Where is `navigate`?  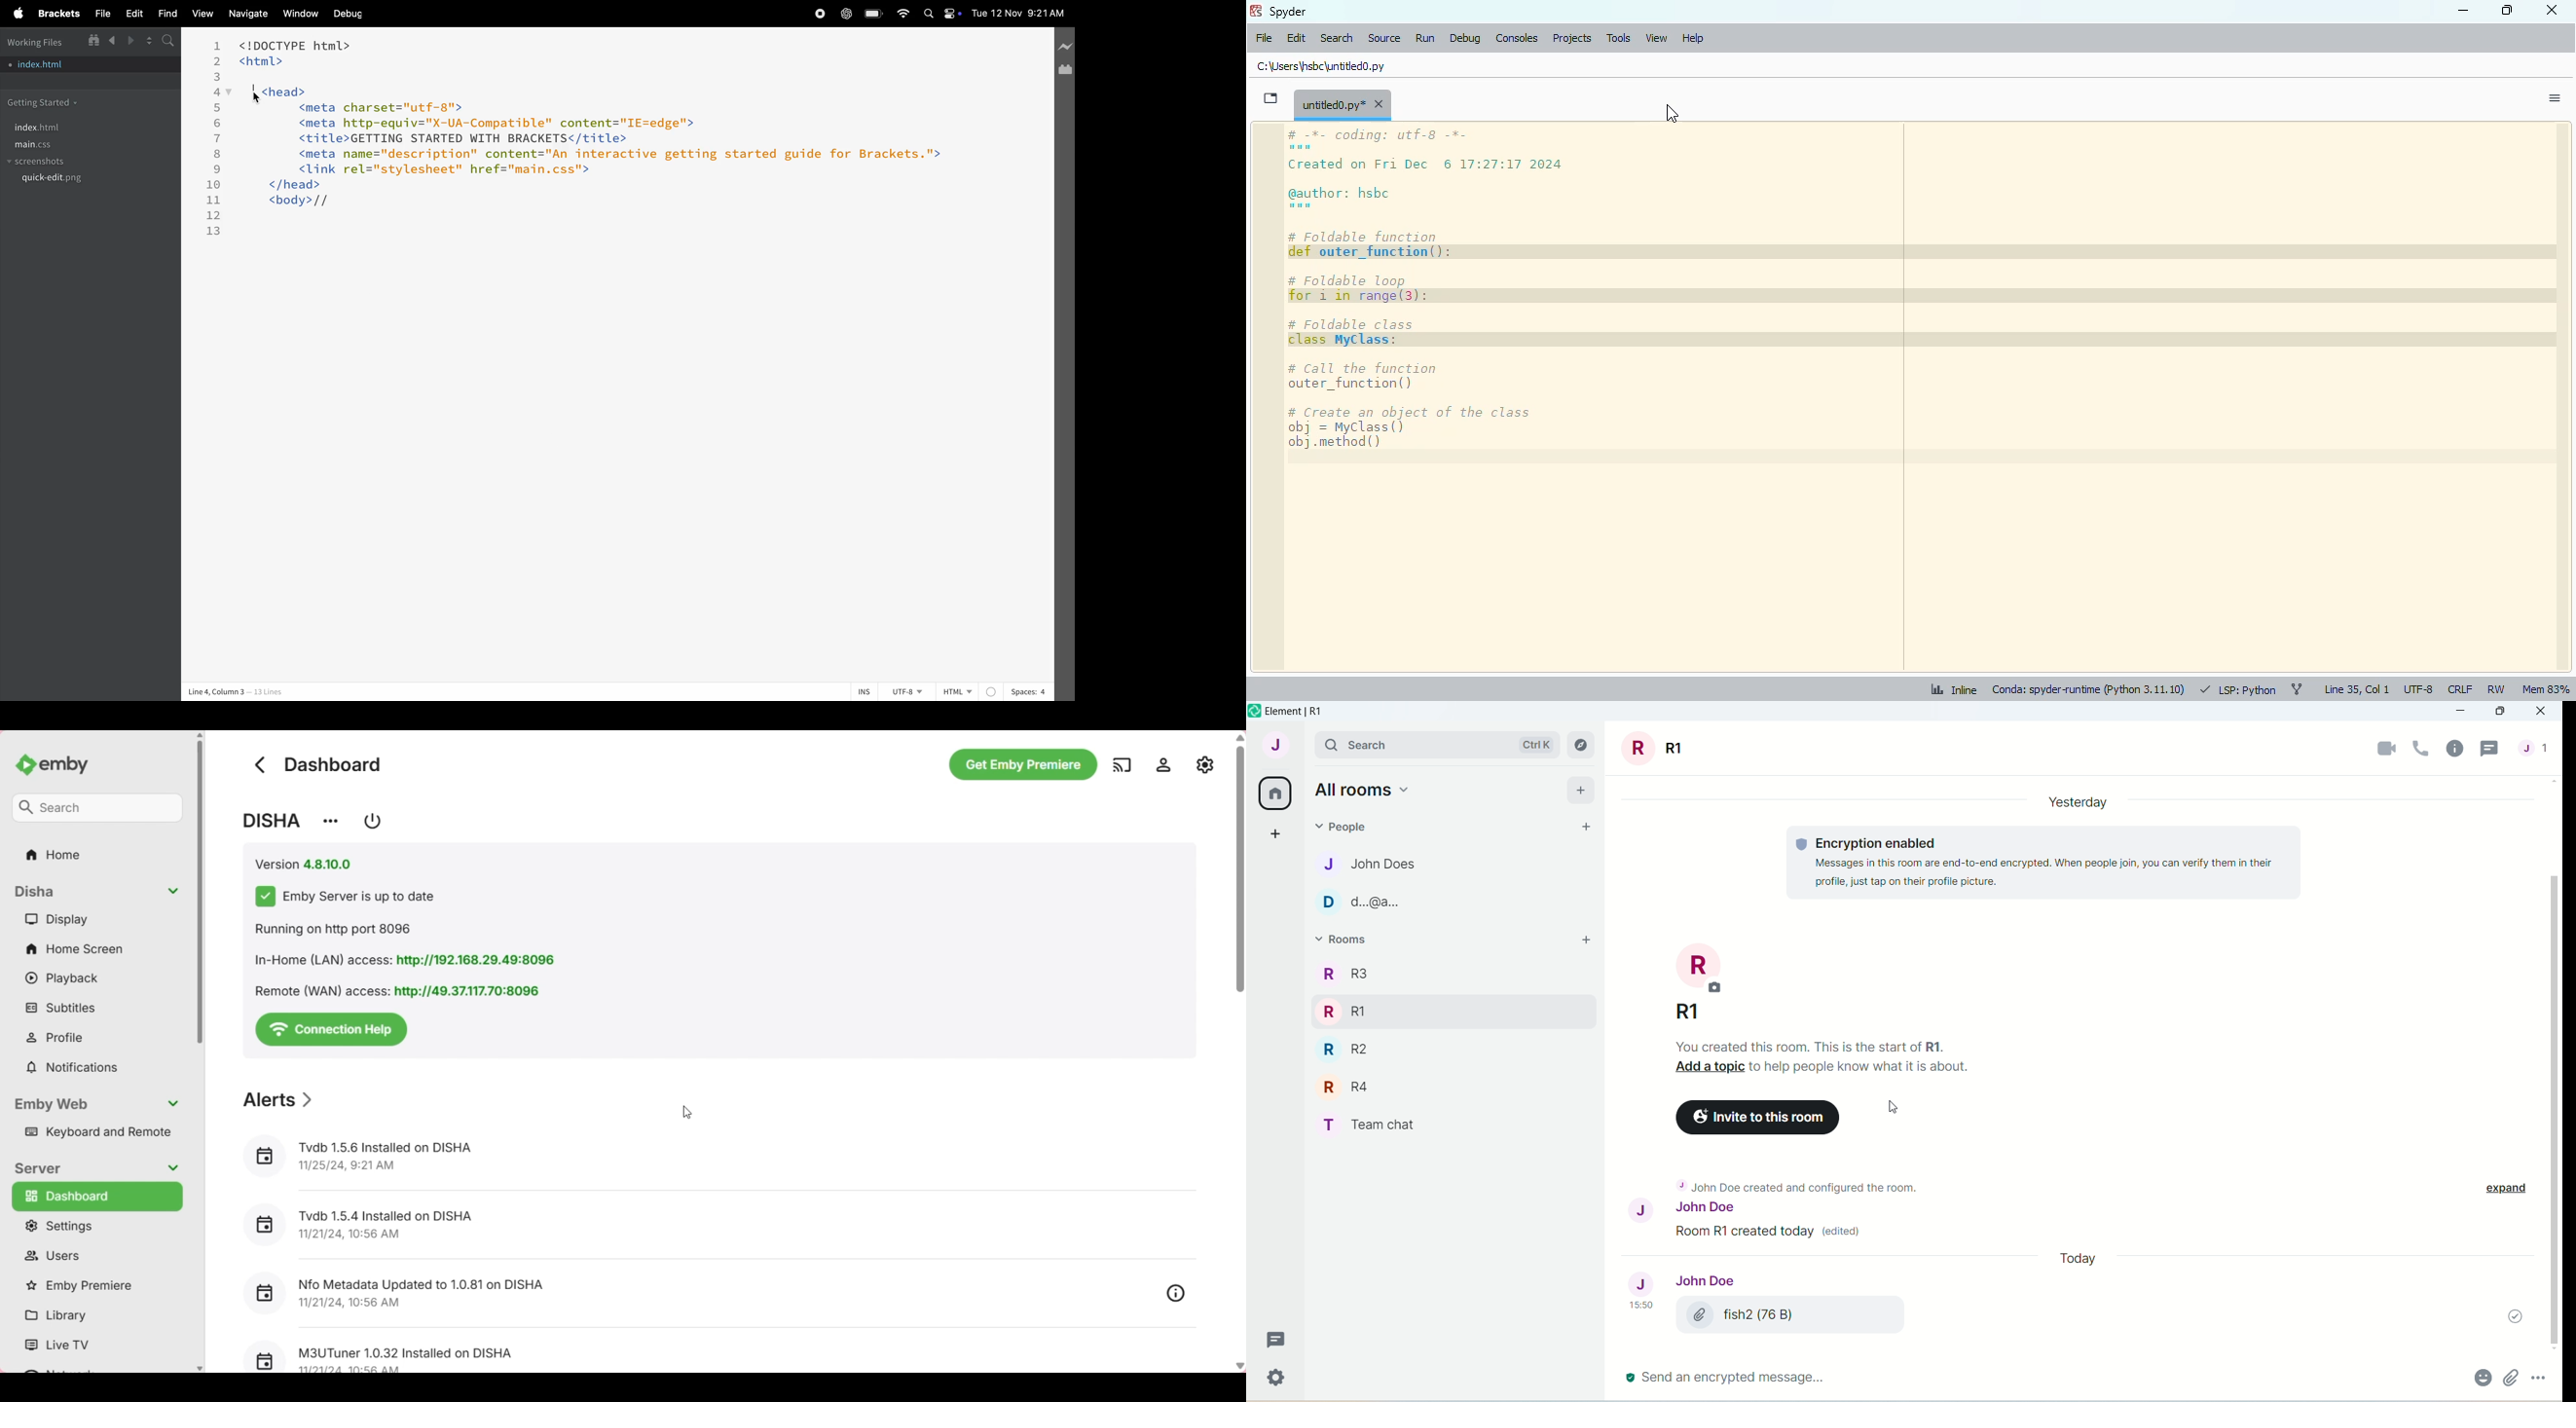 navigate is located at coordinates (246, 15).